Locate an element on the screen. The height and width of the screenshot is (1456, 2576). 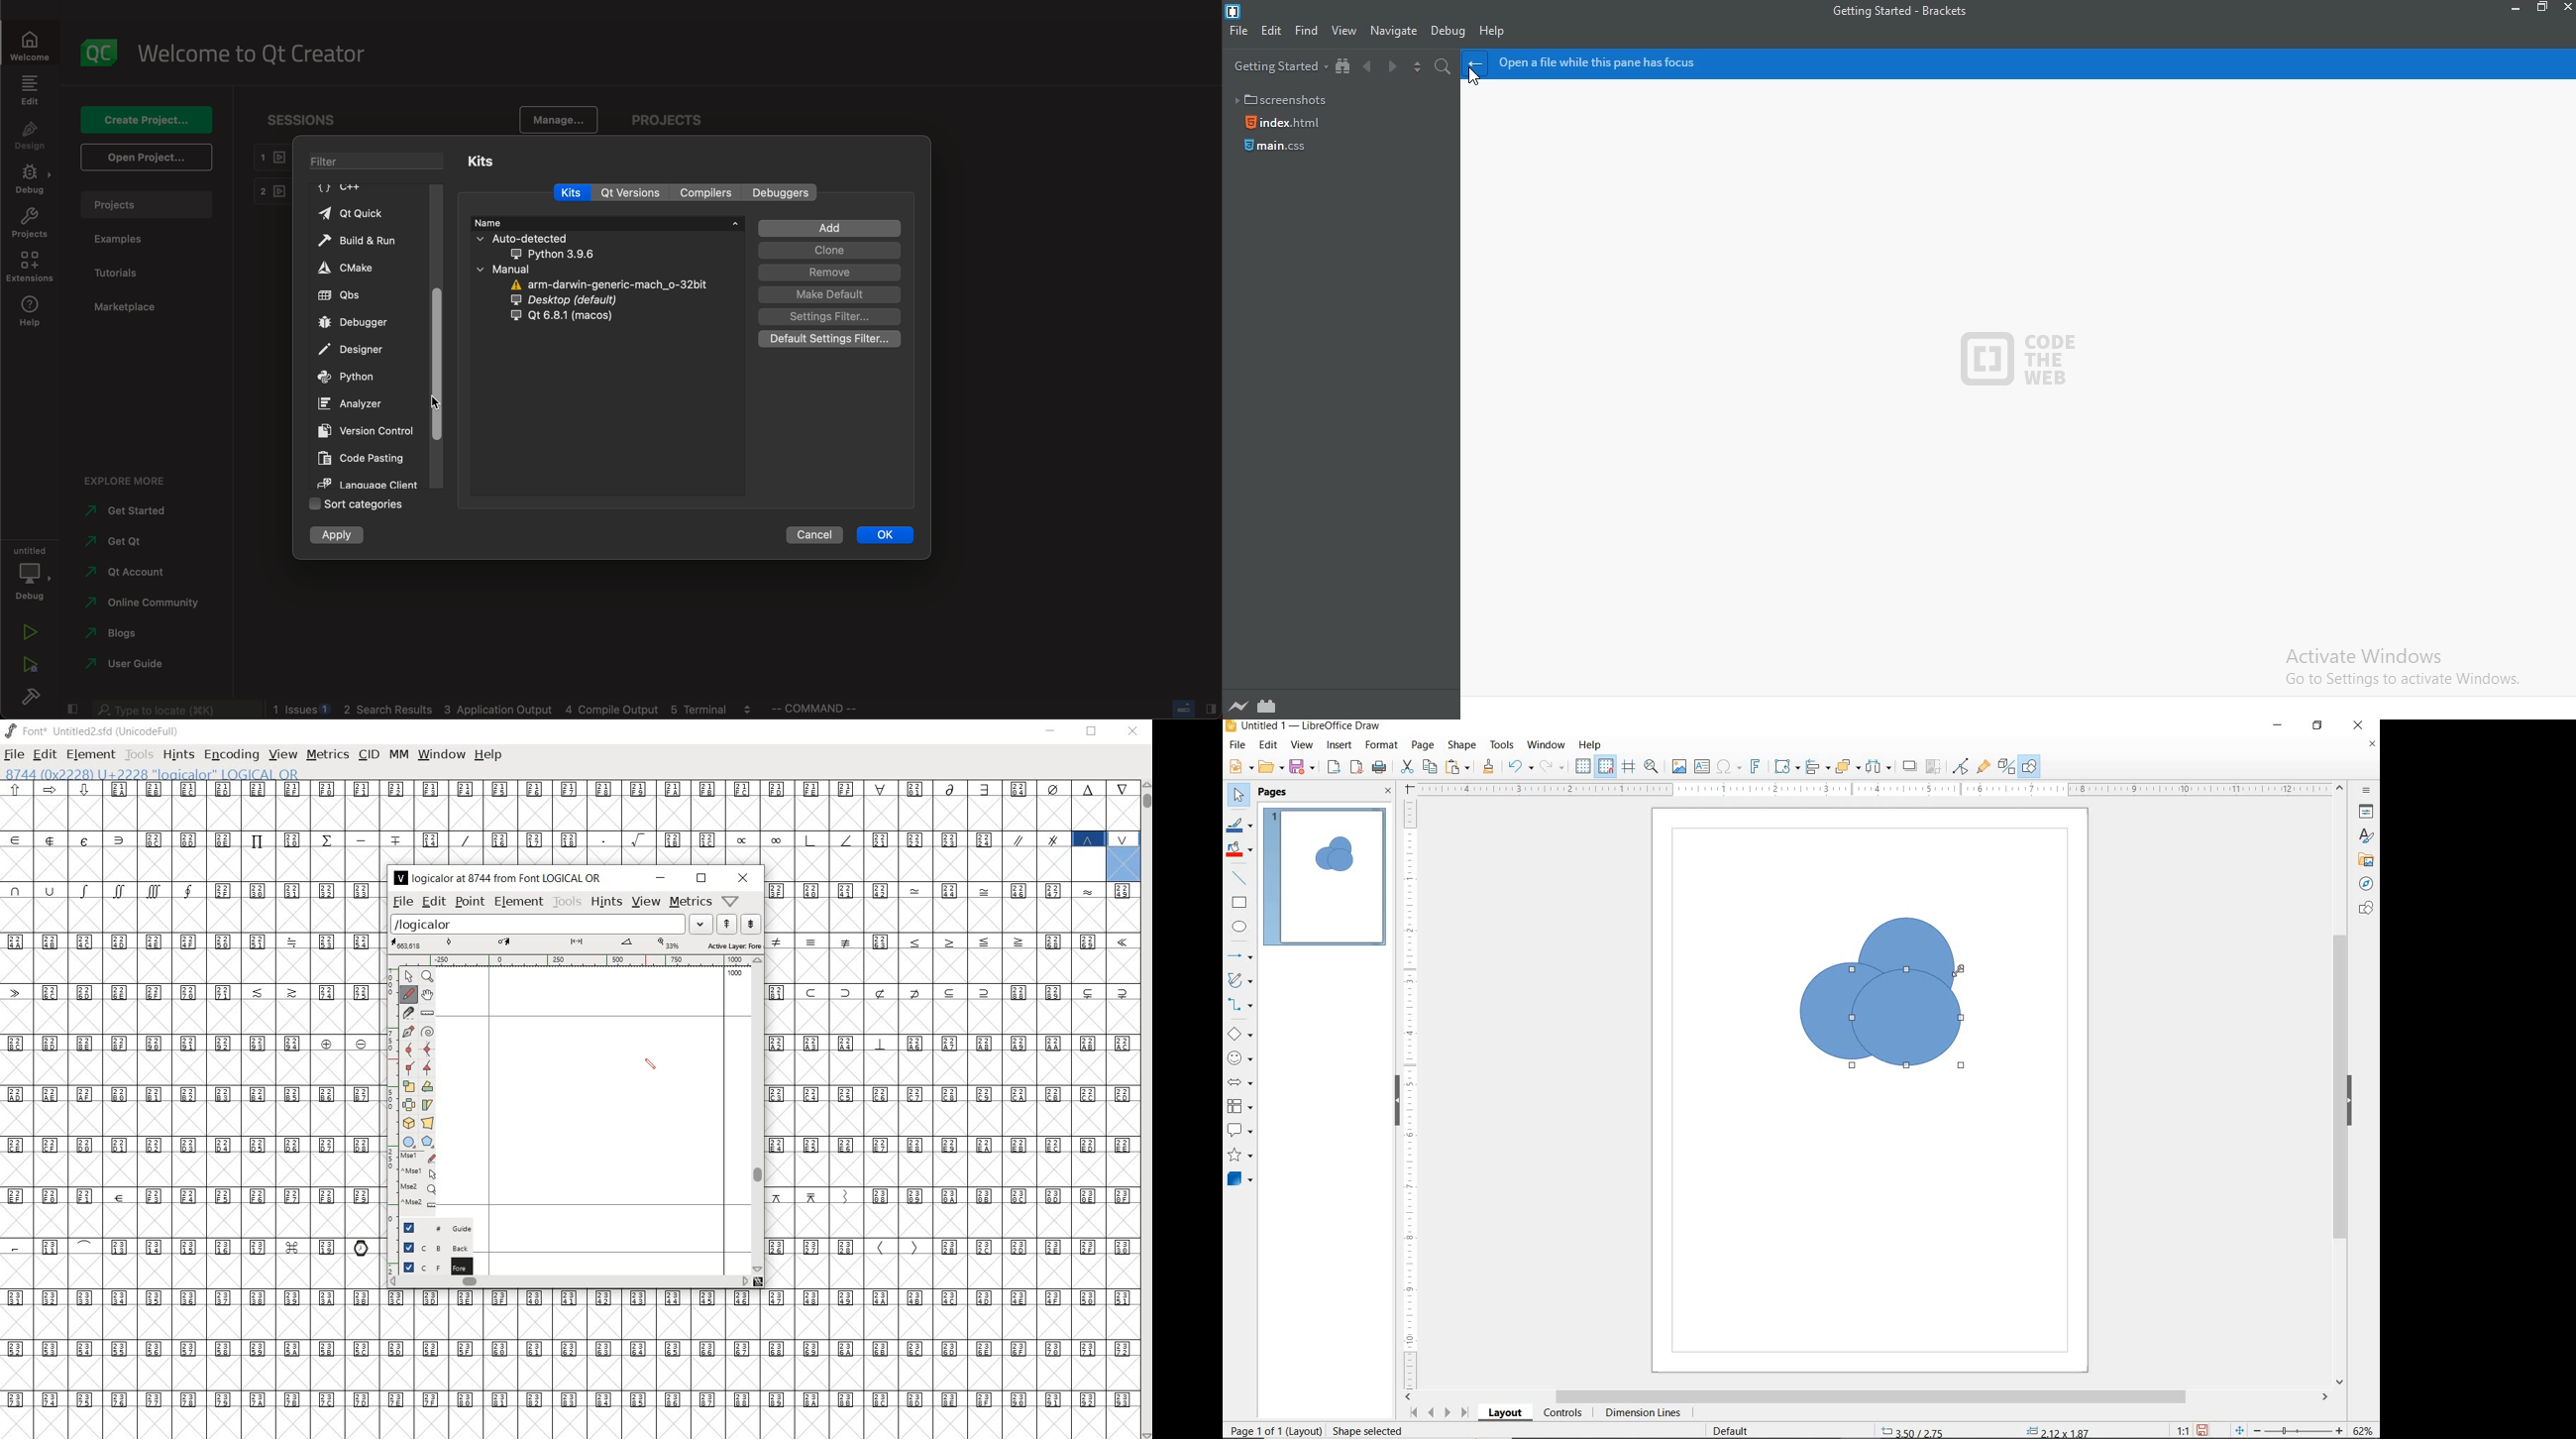
welcome is located at coordinates (28, 44).